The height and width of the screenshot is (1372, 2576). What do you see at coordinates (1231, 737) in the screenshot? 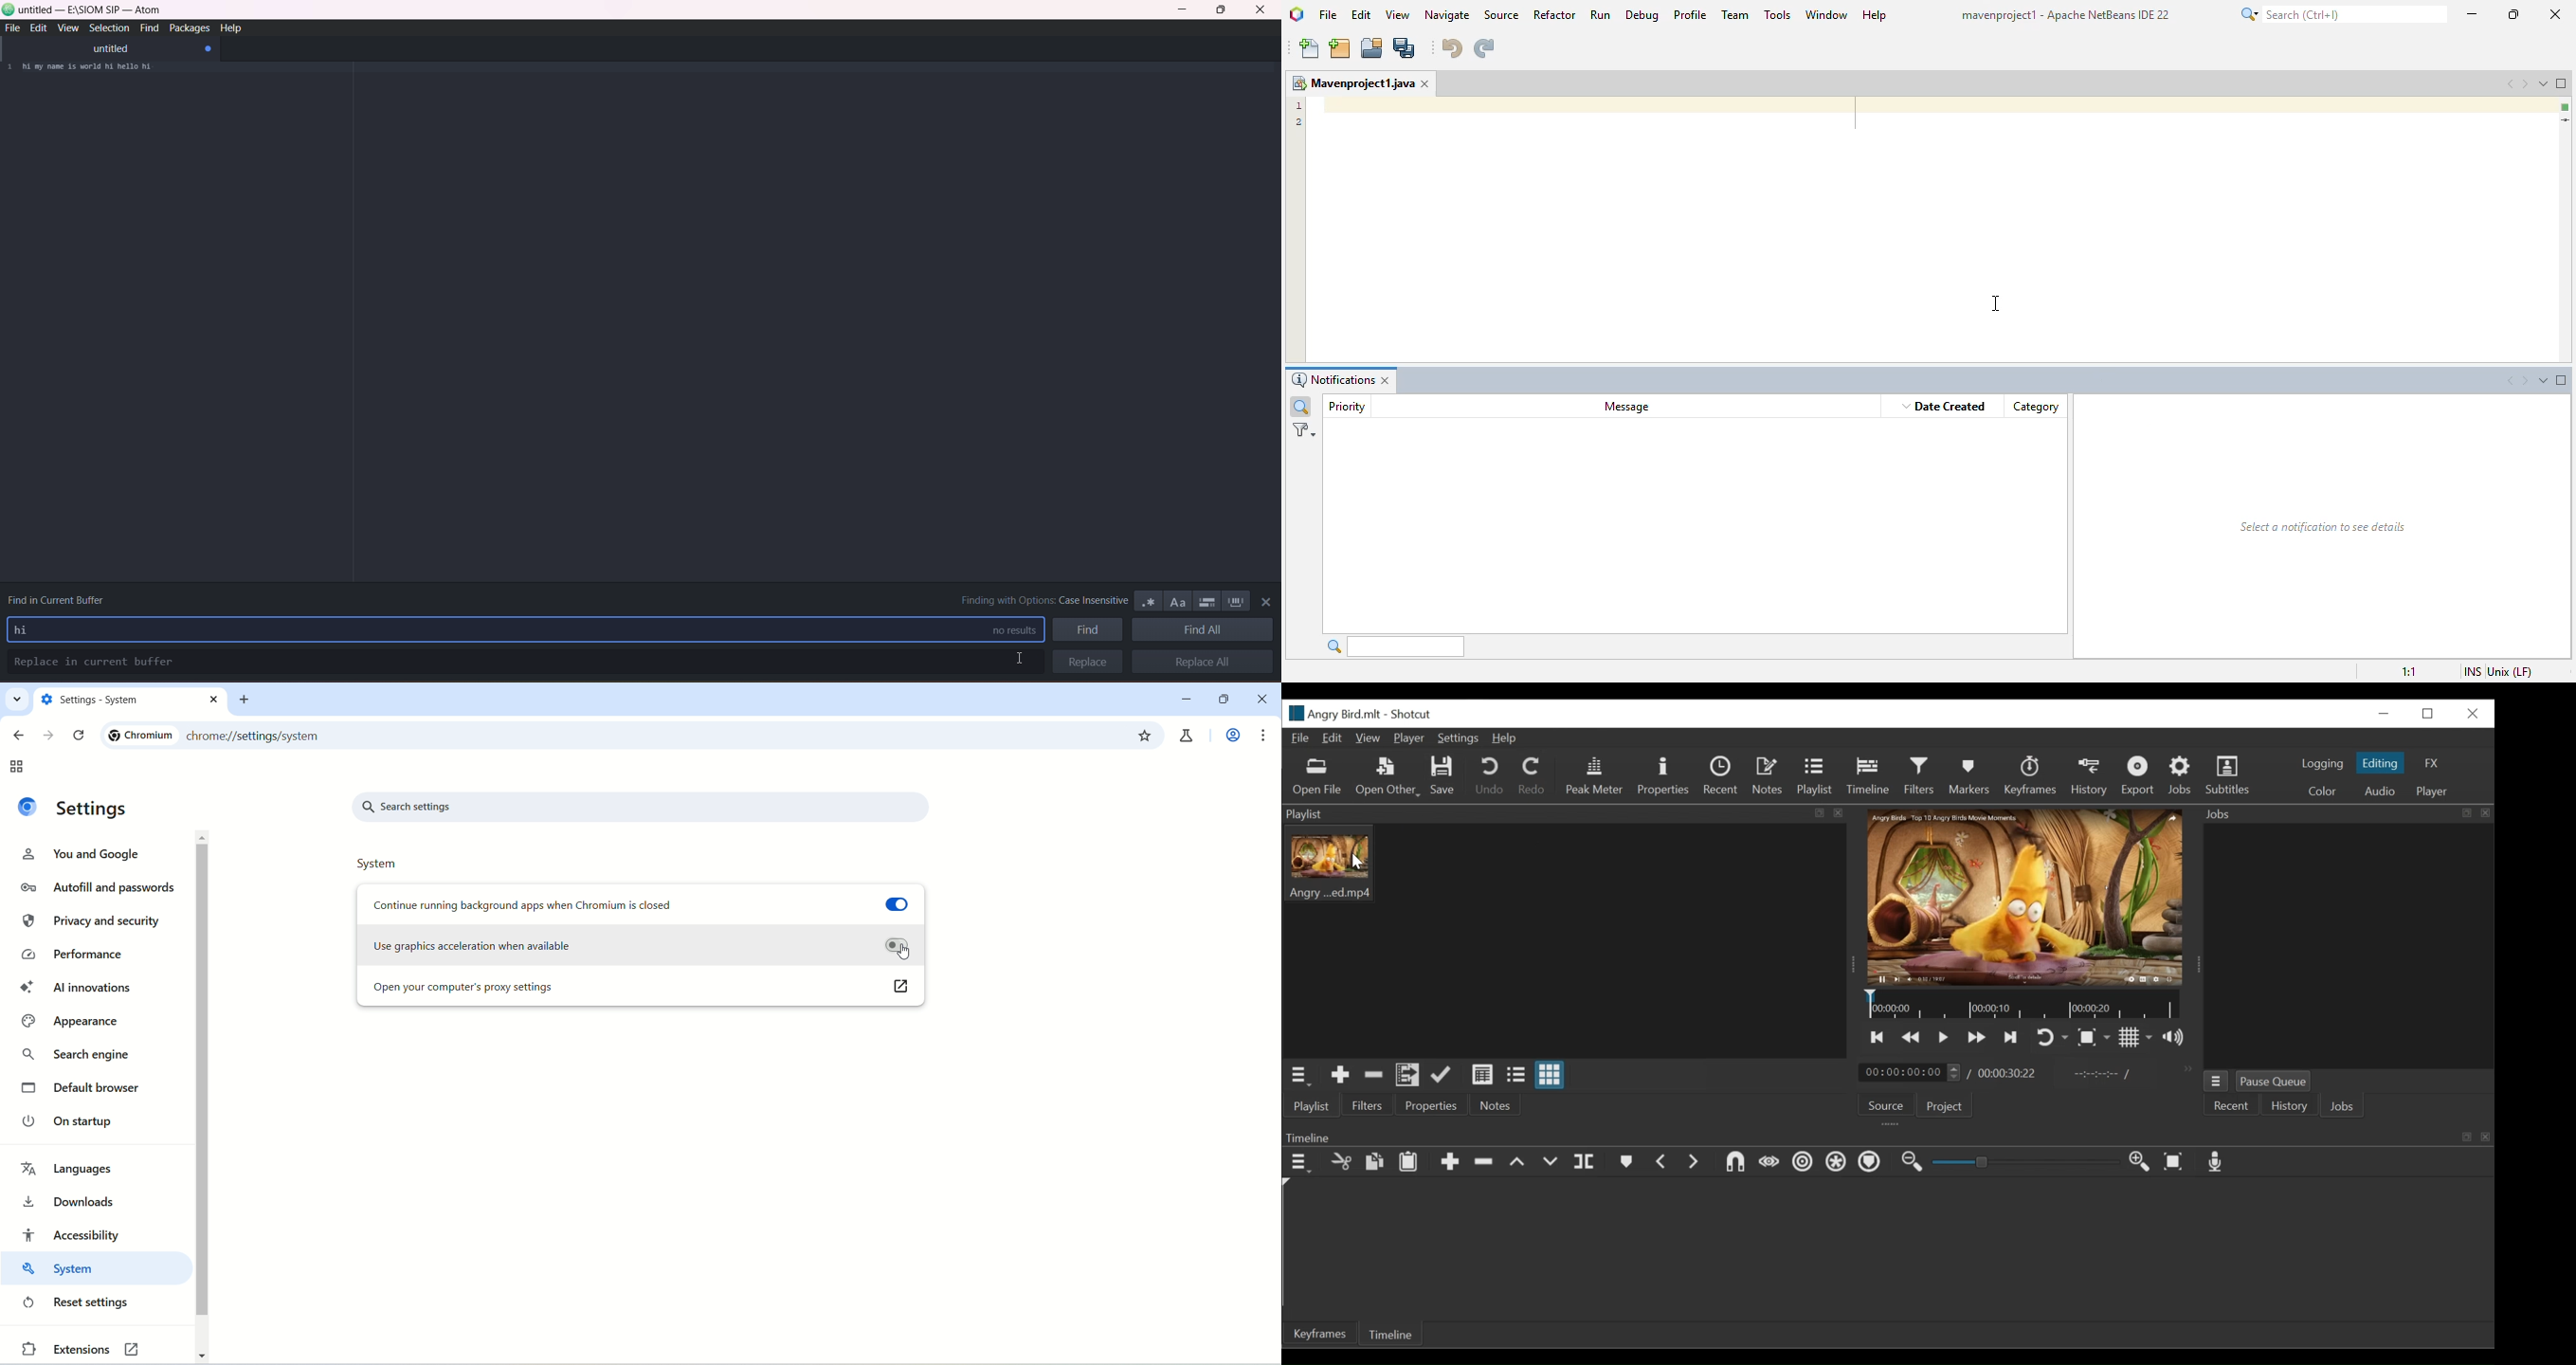
I see `work` at bounding box center [1231, 737].